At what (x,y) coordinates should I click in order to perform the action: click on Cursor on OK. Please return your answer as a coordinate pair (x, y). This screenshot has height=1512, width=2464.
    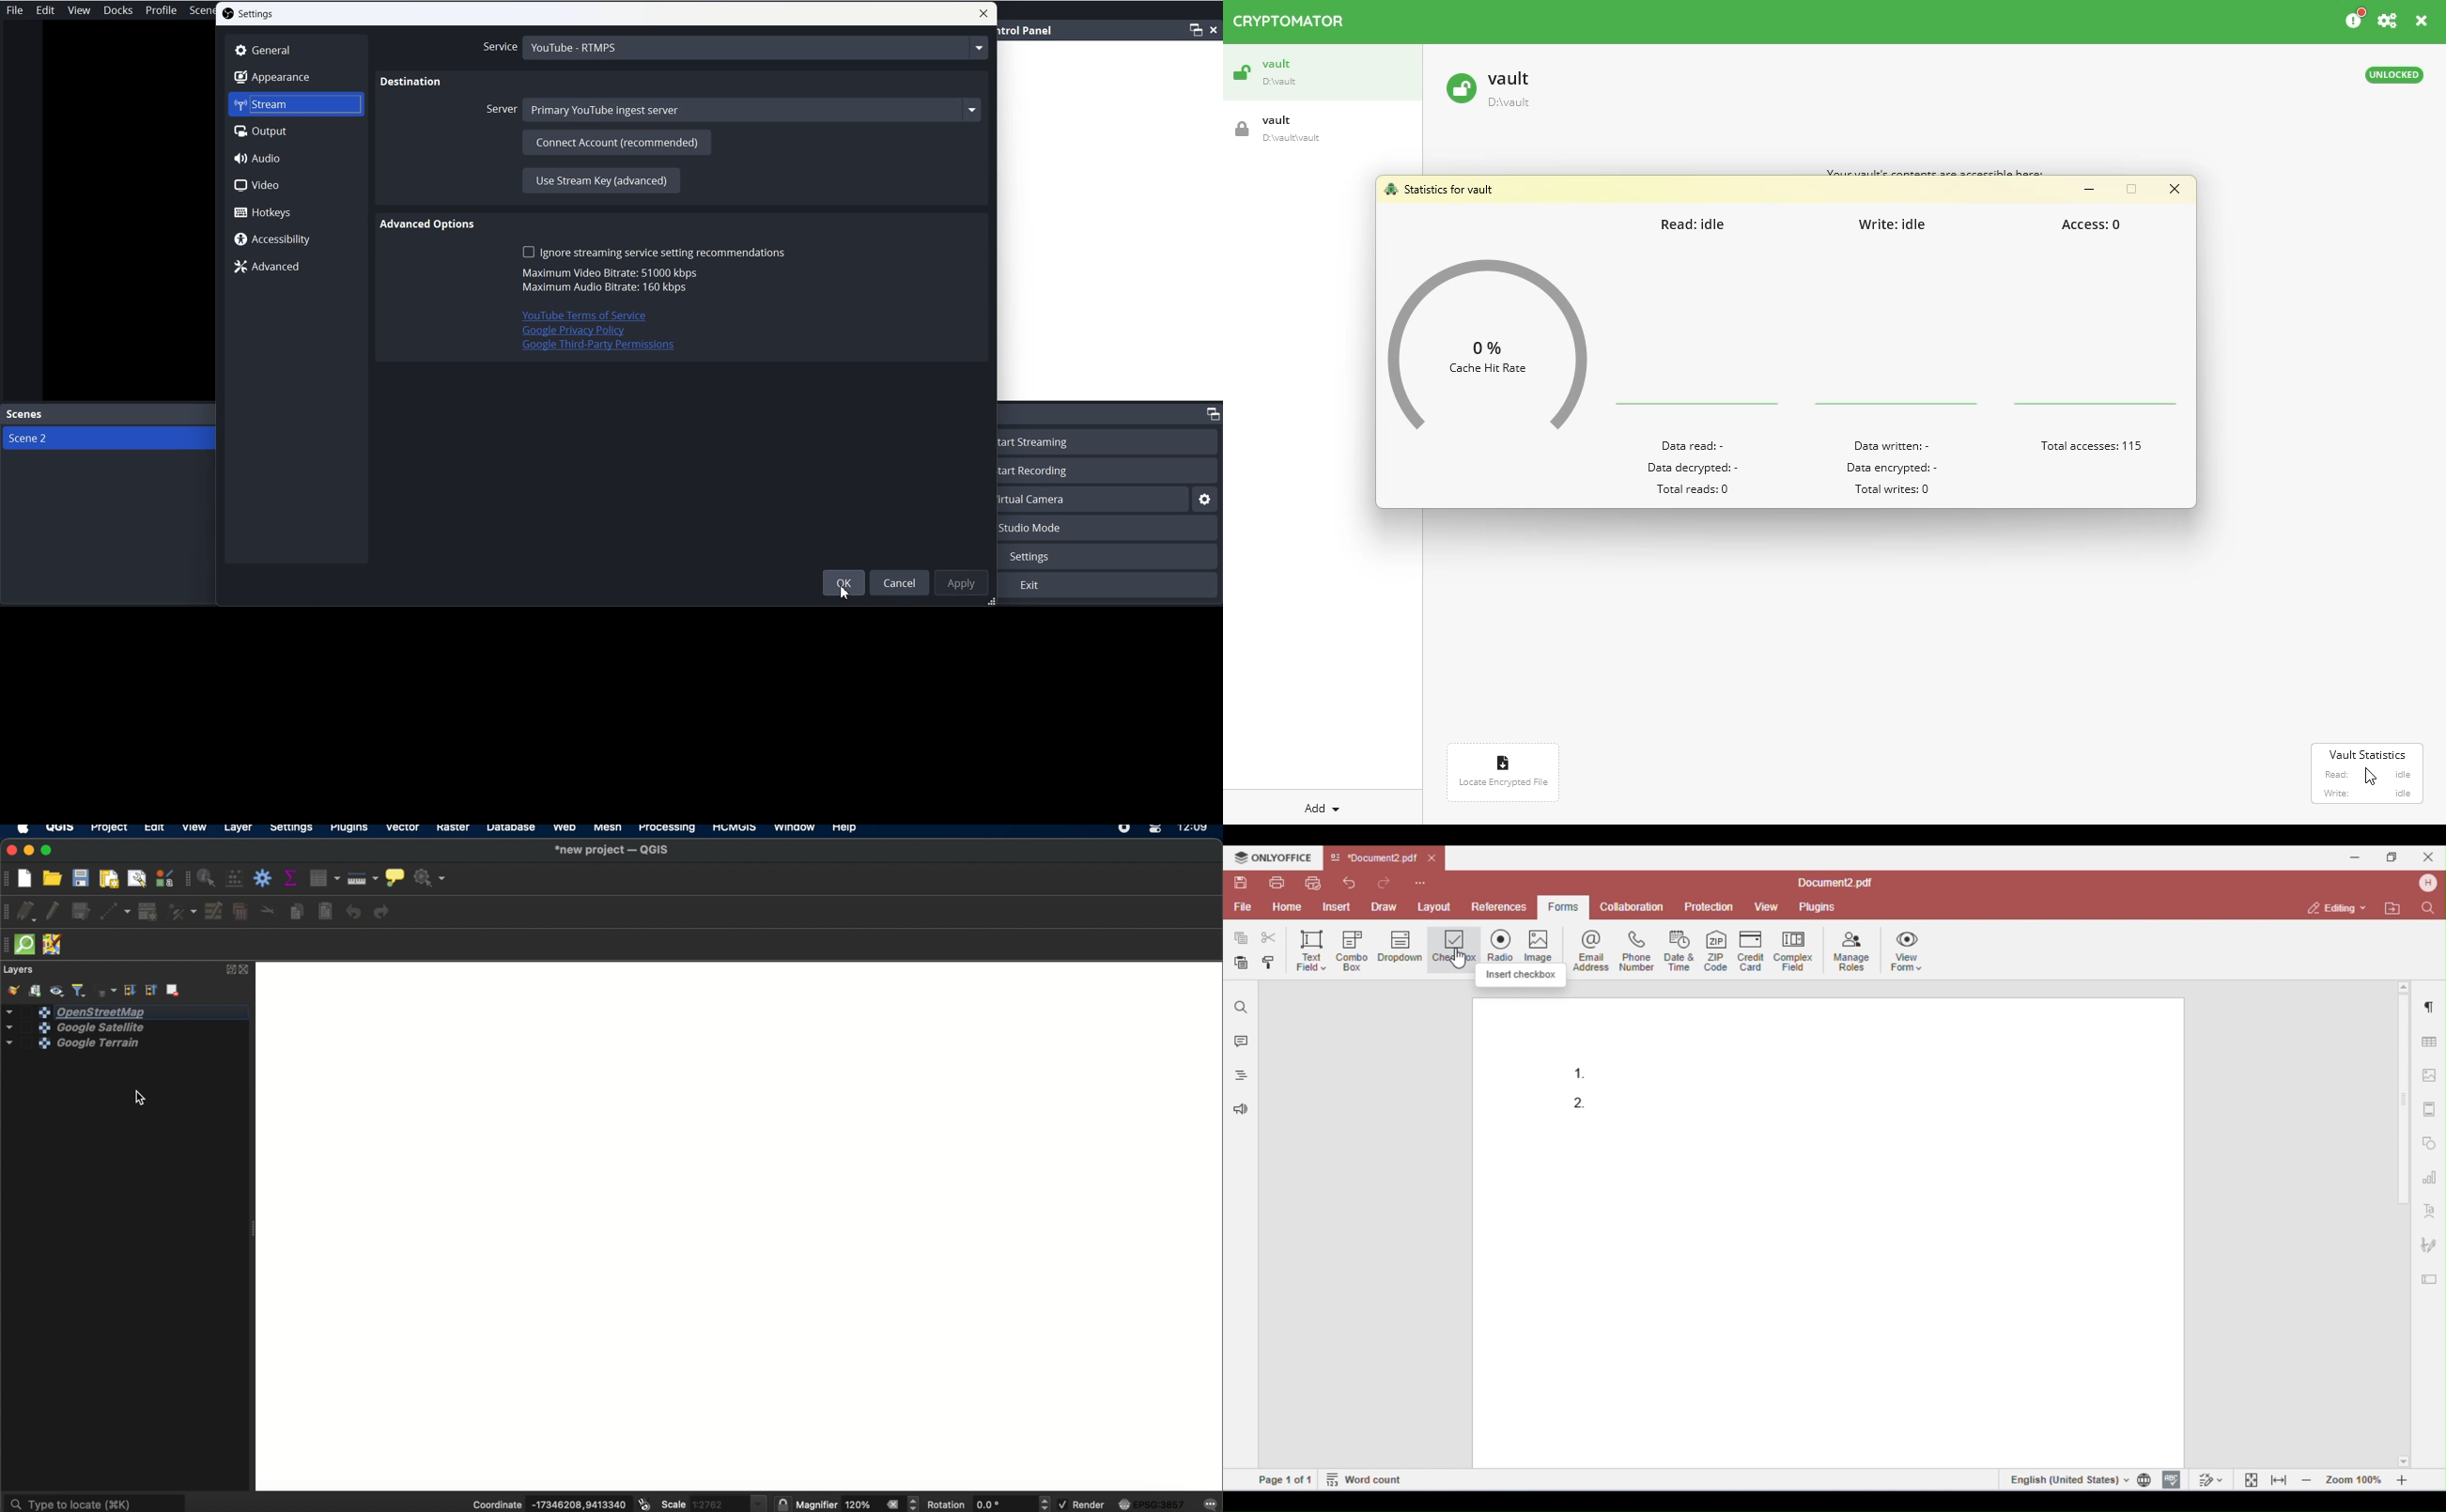
    Looking at the image, I should click on (848, 590).